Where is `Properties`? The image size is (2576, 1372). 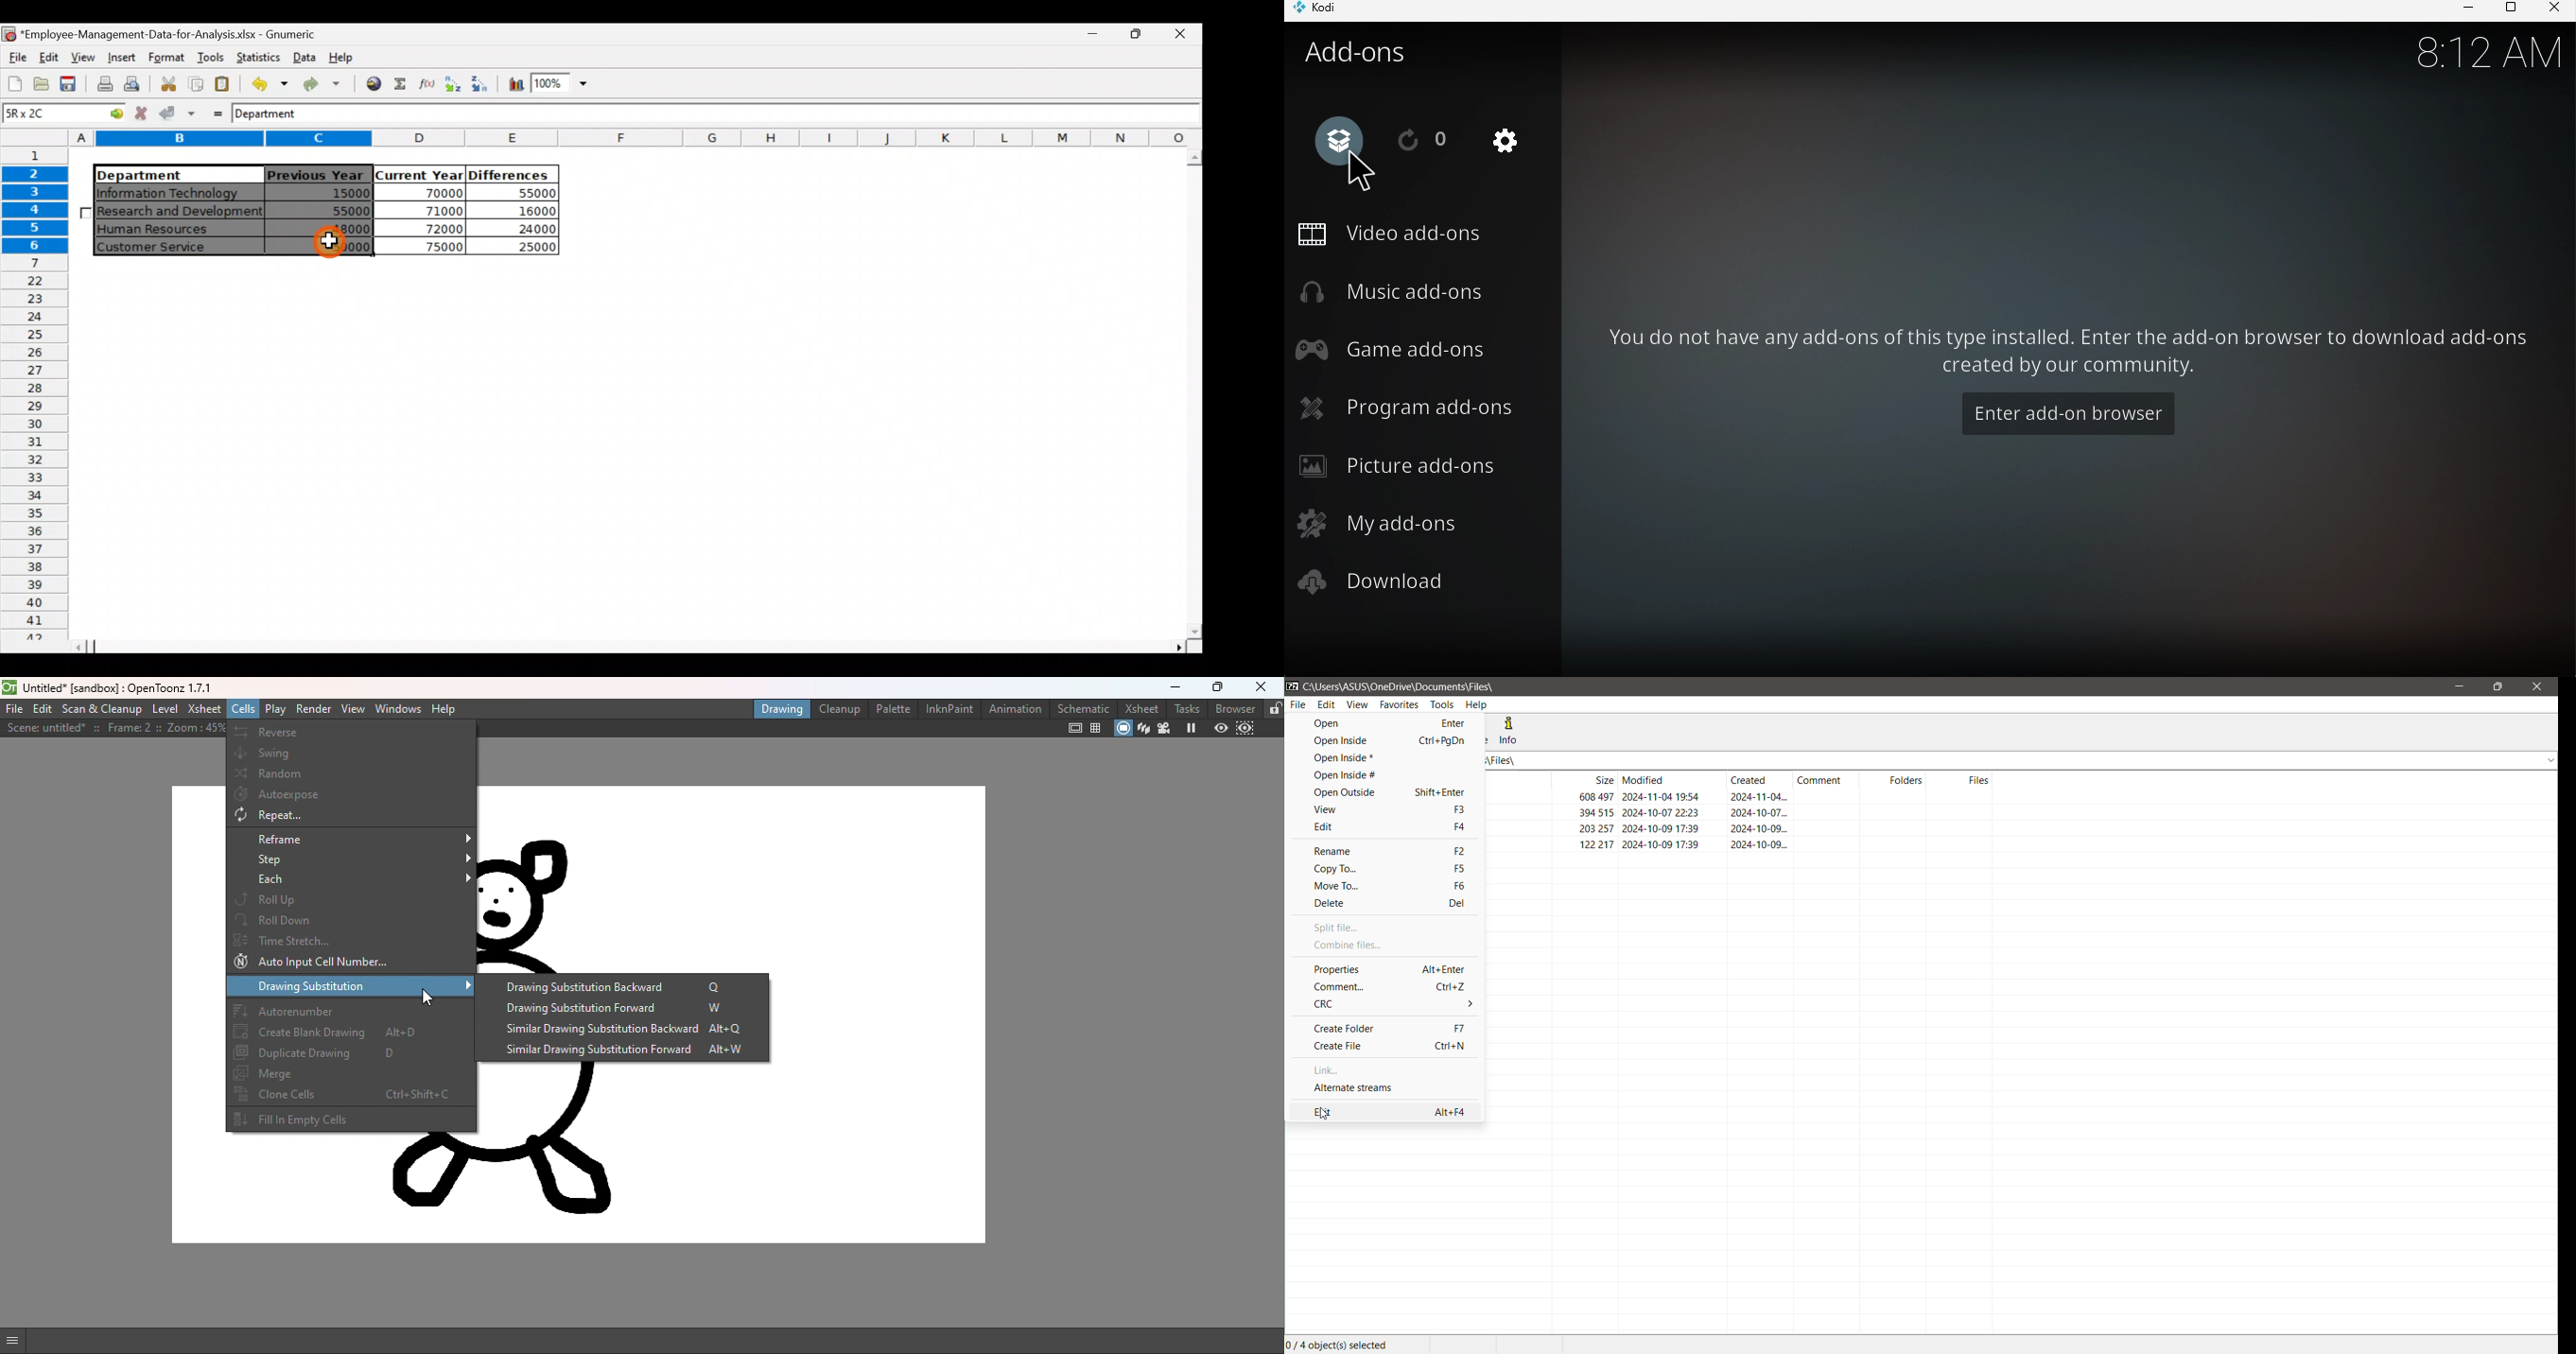
Properties is located at coordinates (1390, 969).